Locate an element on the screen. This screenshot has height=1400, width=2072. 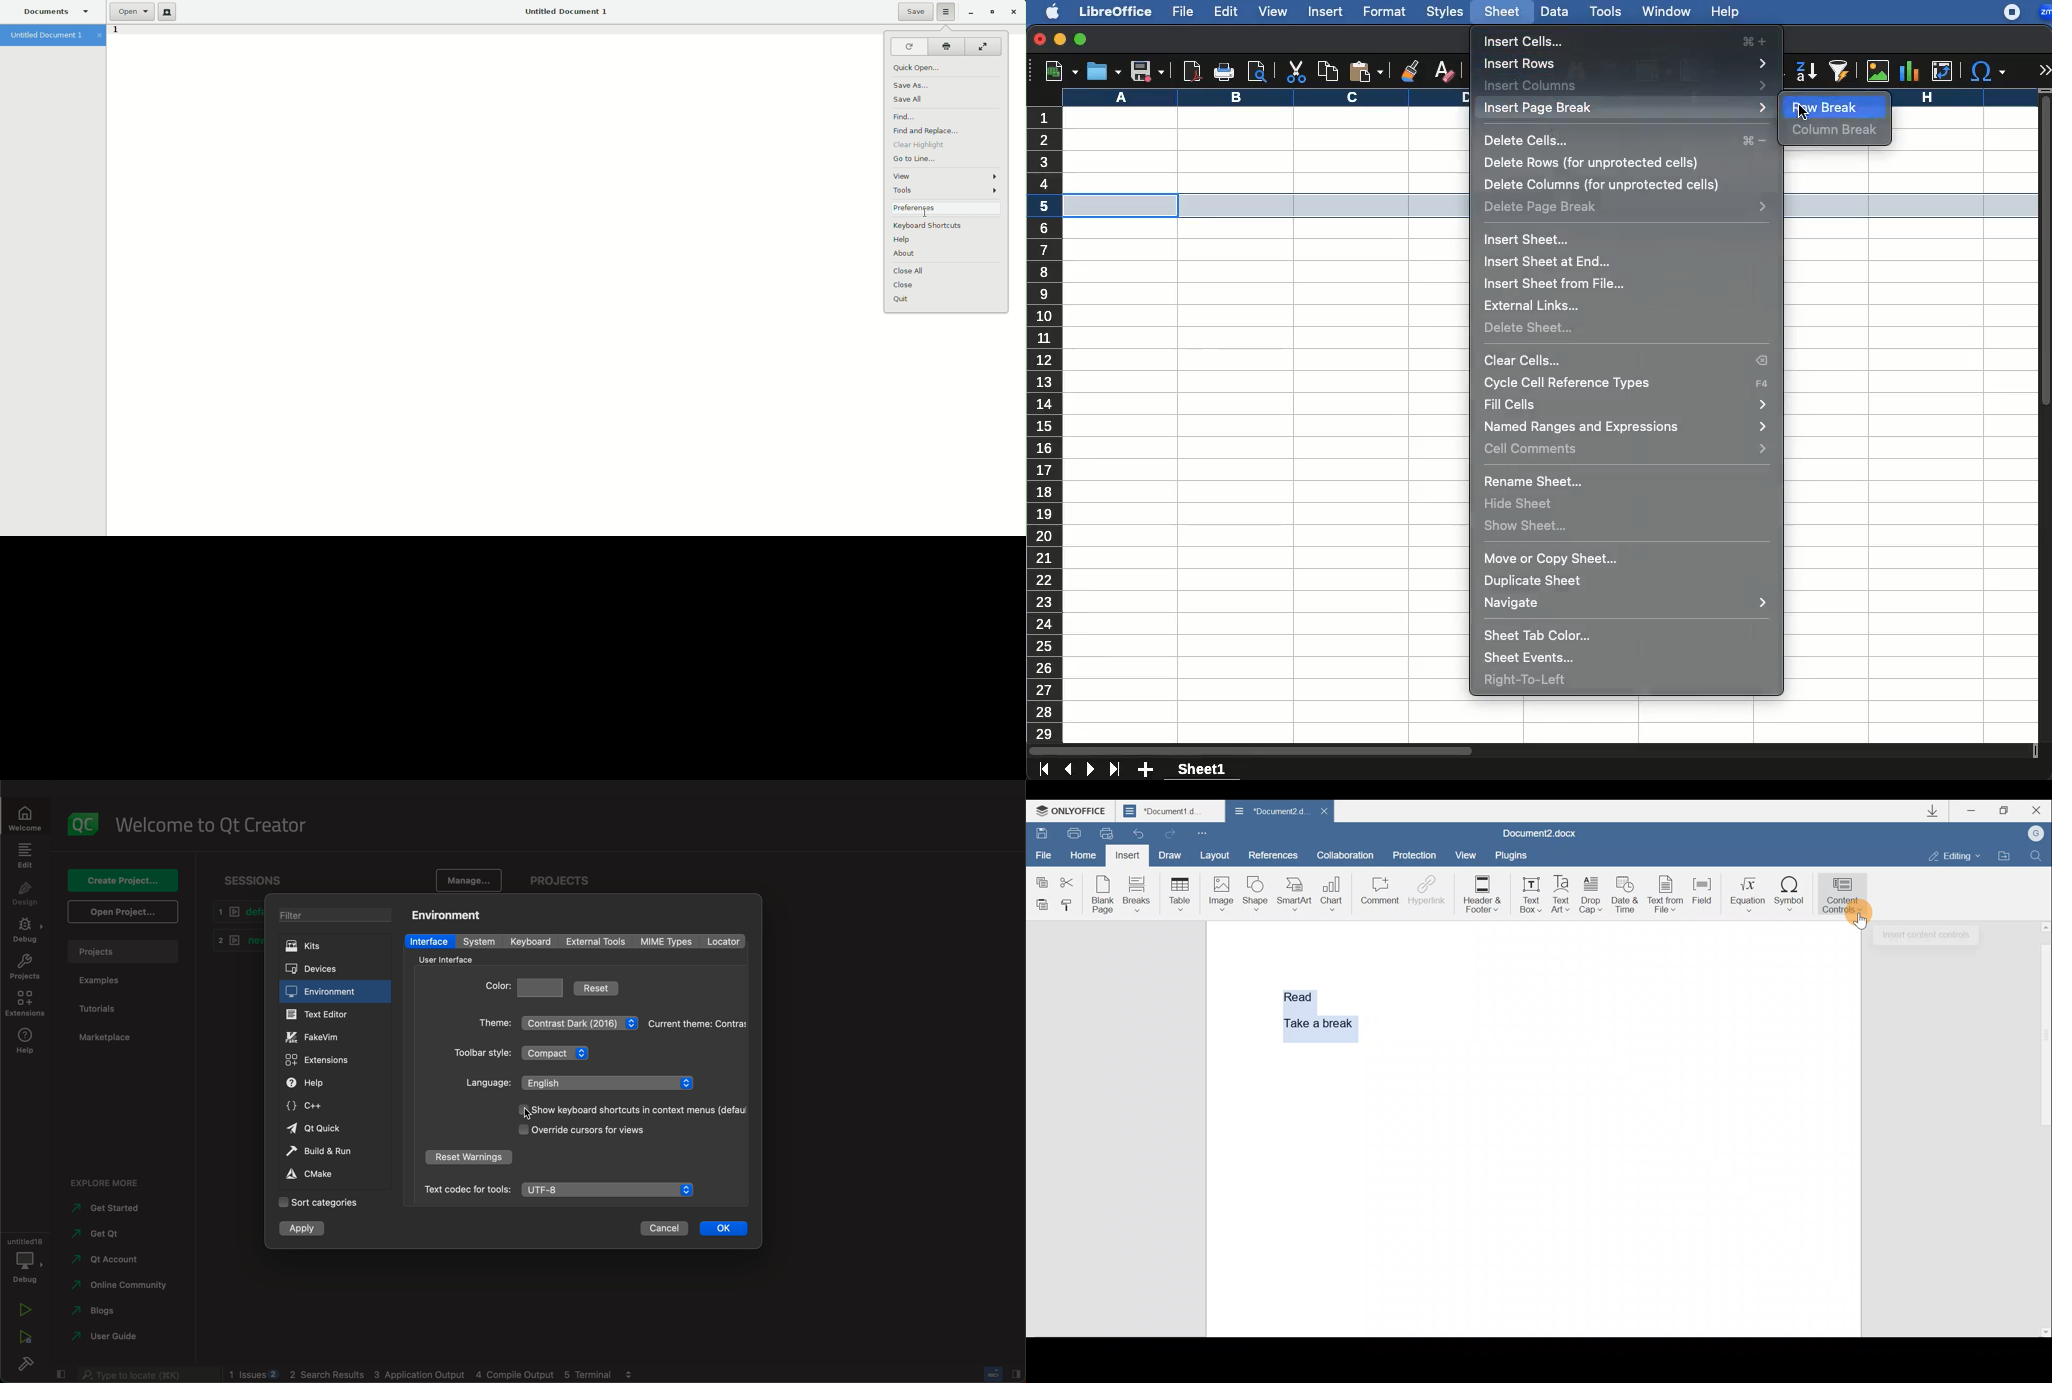
Chart is located at coordinates (1334, 890).